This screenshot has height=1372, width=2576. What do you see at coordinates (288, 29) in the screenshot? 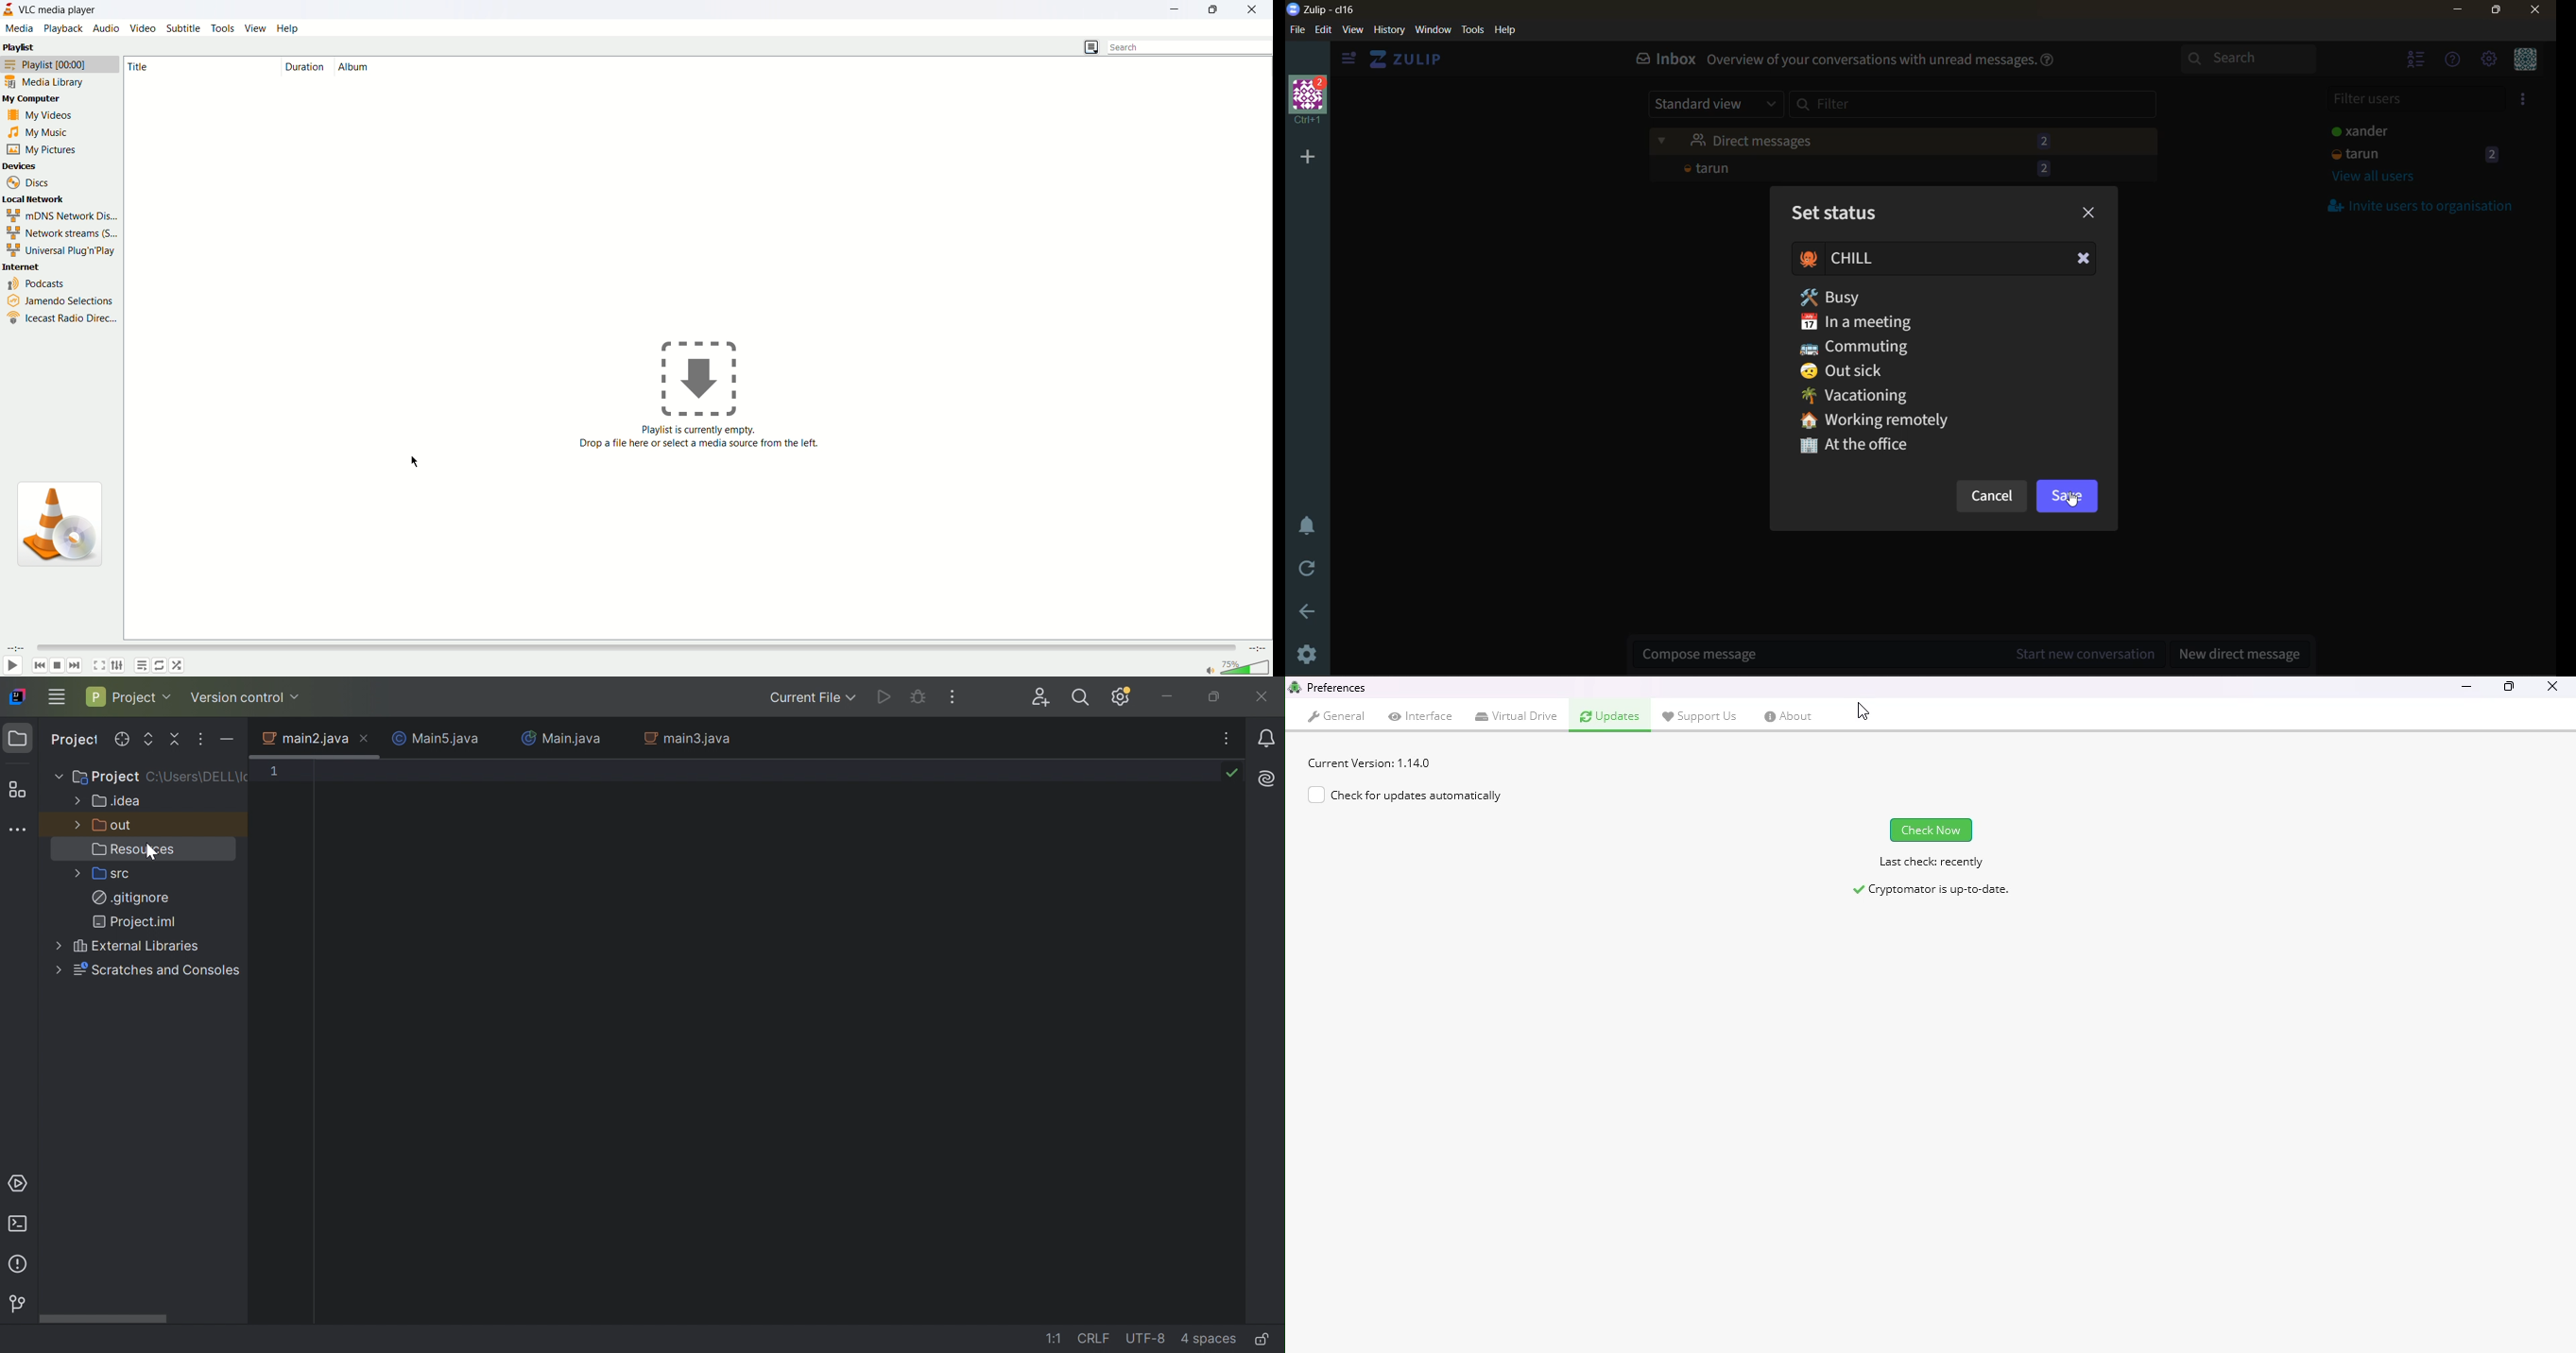
I see `help` at bounding box center [288, 29].